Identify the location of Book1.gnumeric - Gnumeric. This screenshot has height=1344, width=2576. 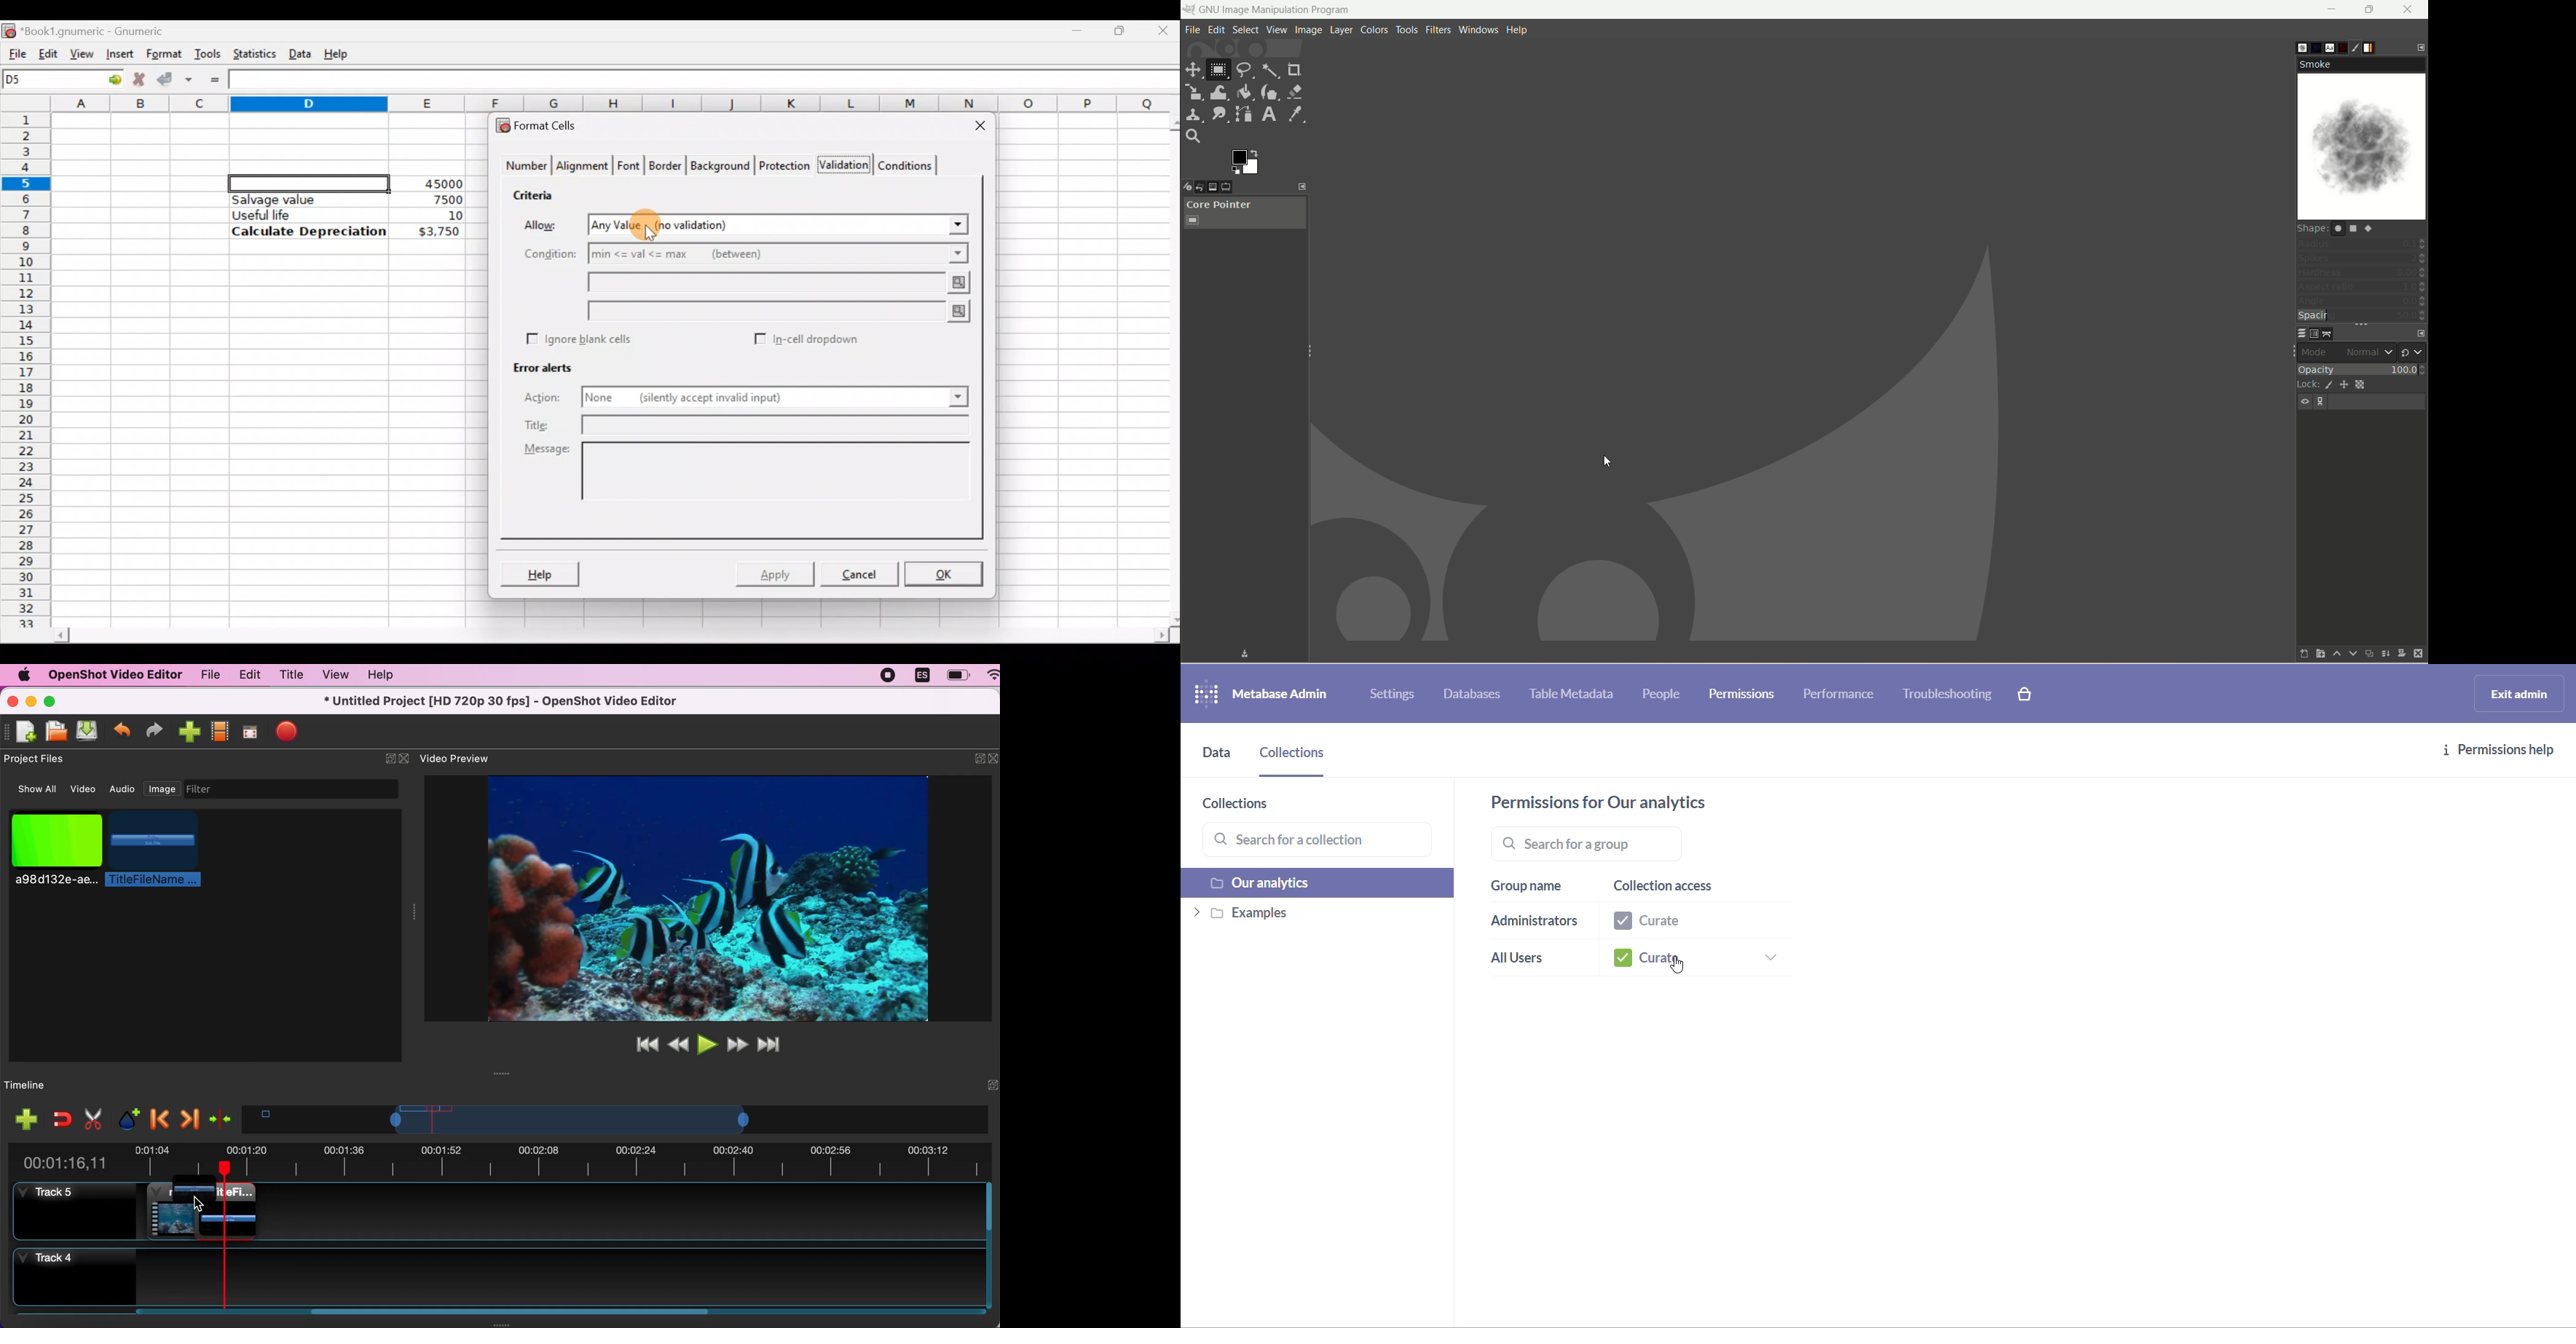
(101, 30).